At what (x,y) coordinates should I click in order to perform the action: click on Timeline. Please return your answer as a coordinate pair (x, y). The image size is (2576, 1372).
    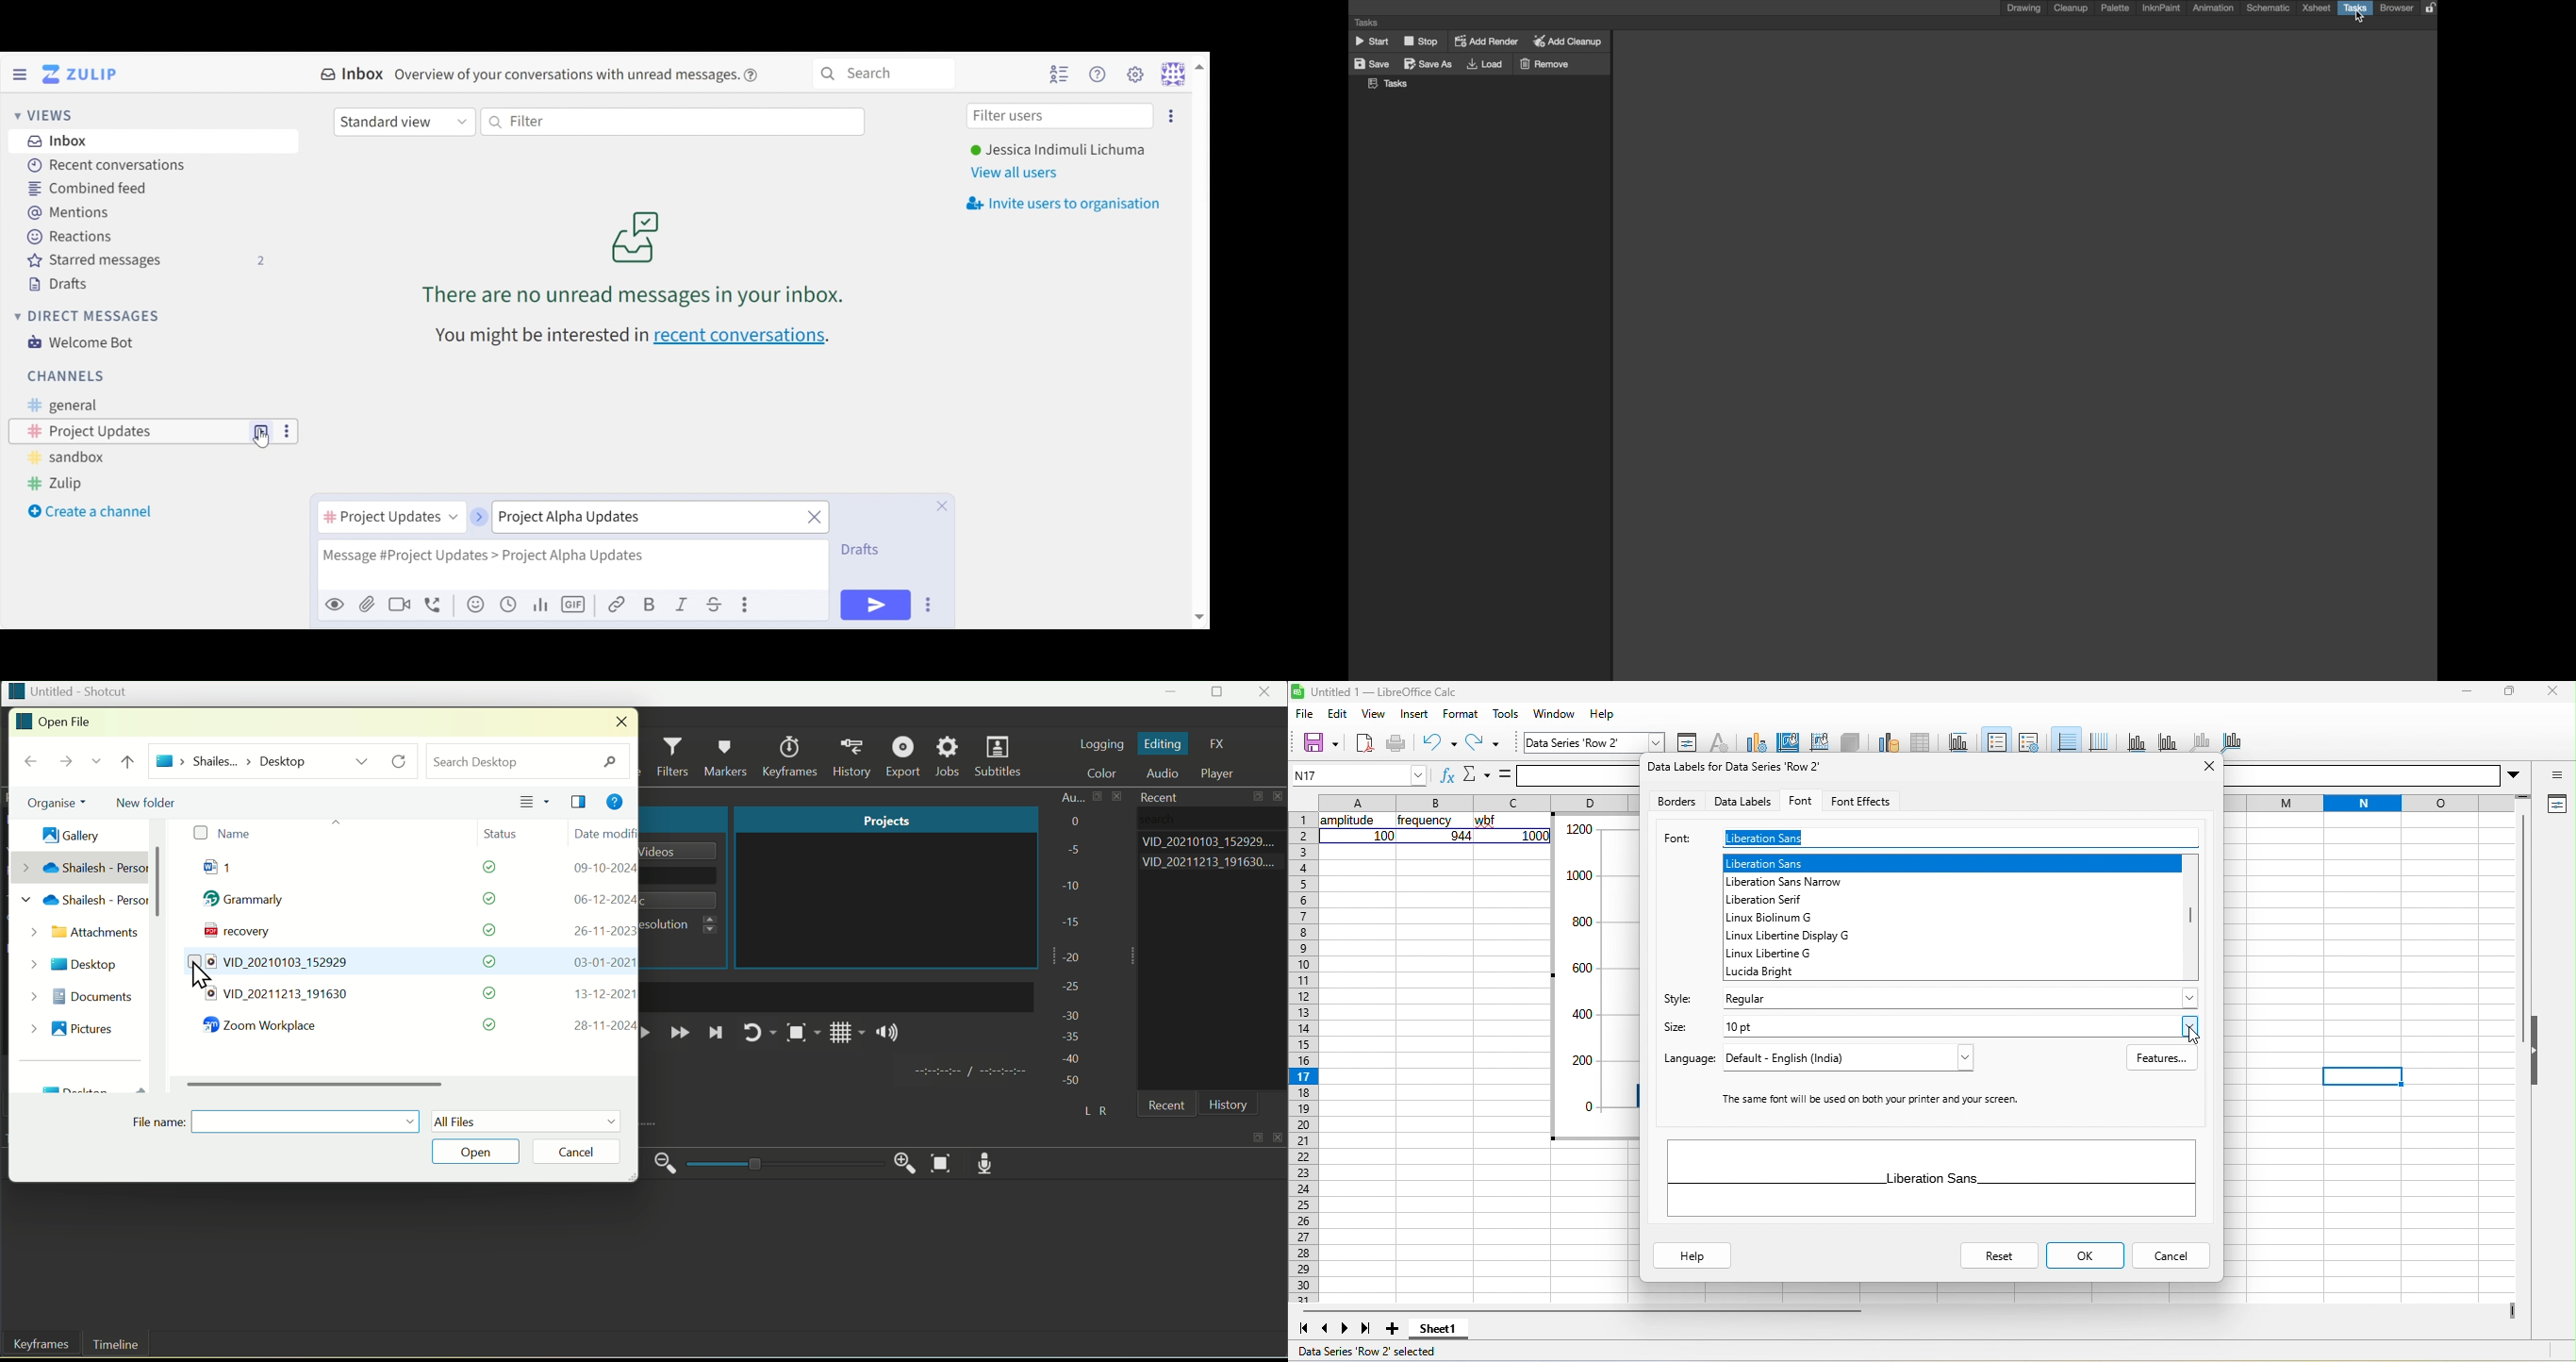
    Looking at the image, I should click on (116, 1345).